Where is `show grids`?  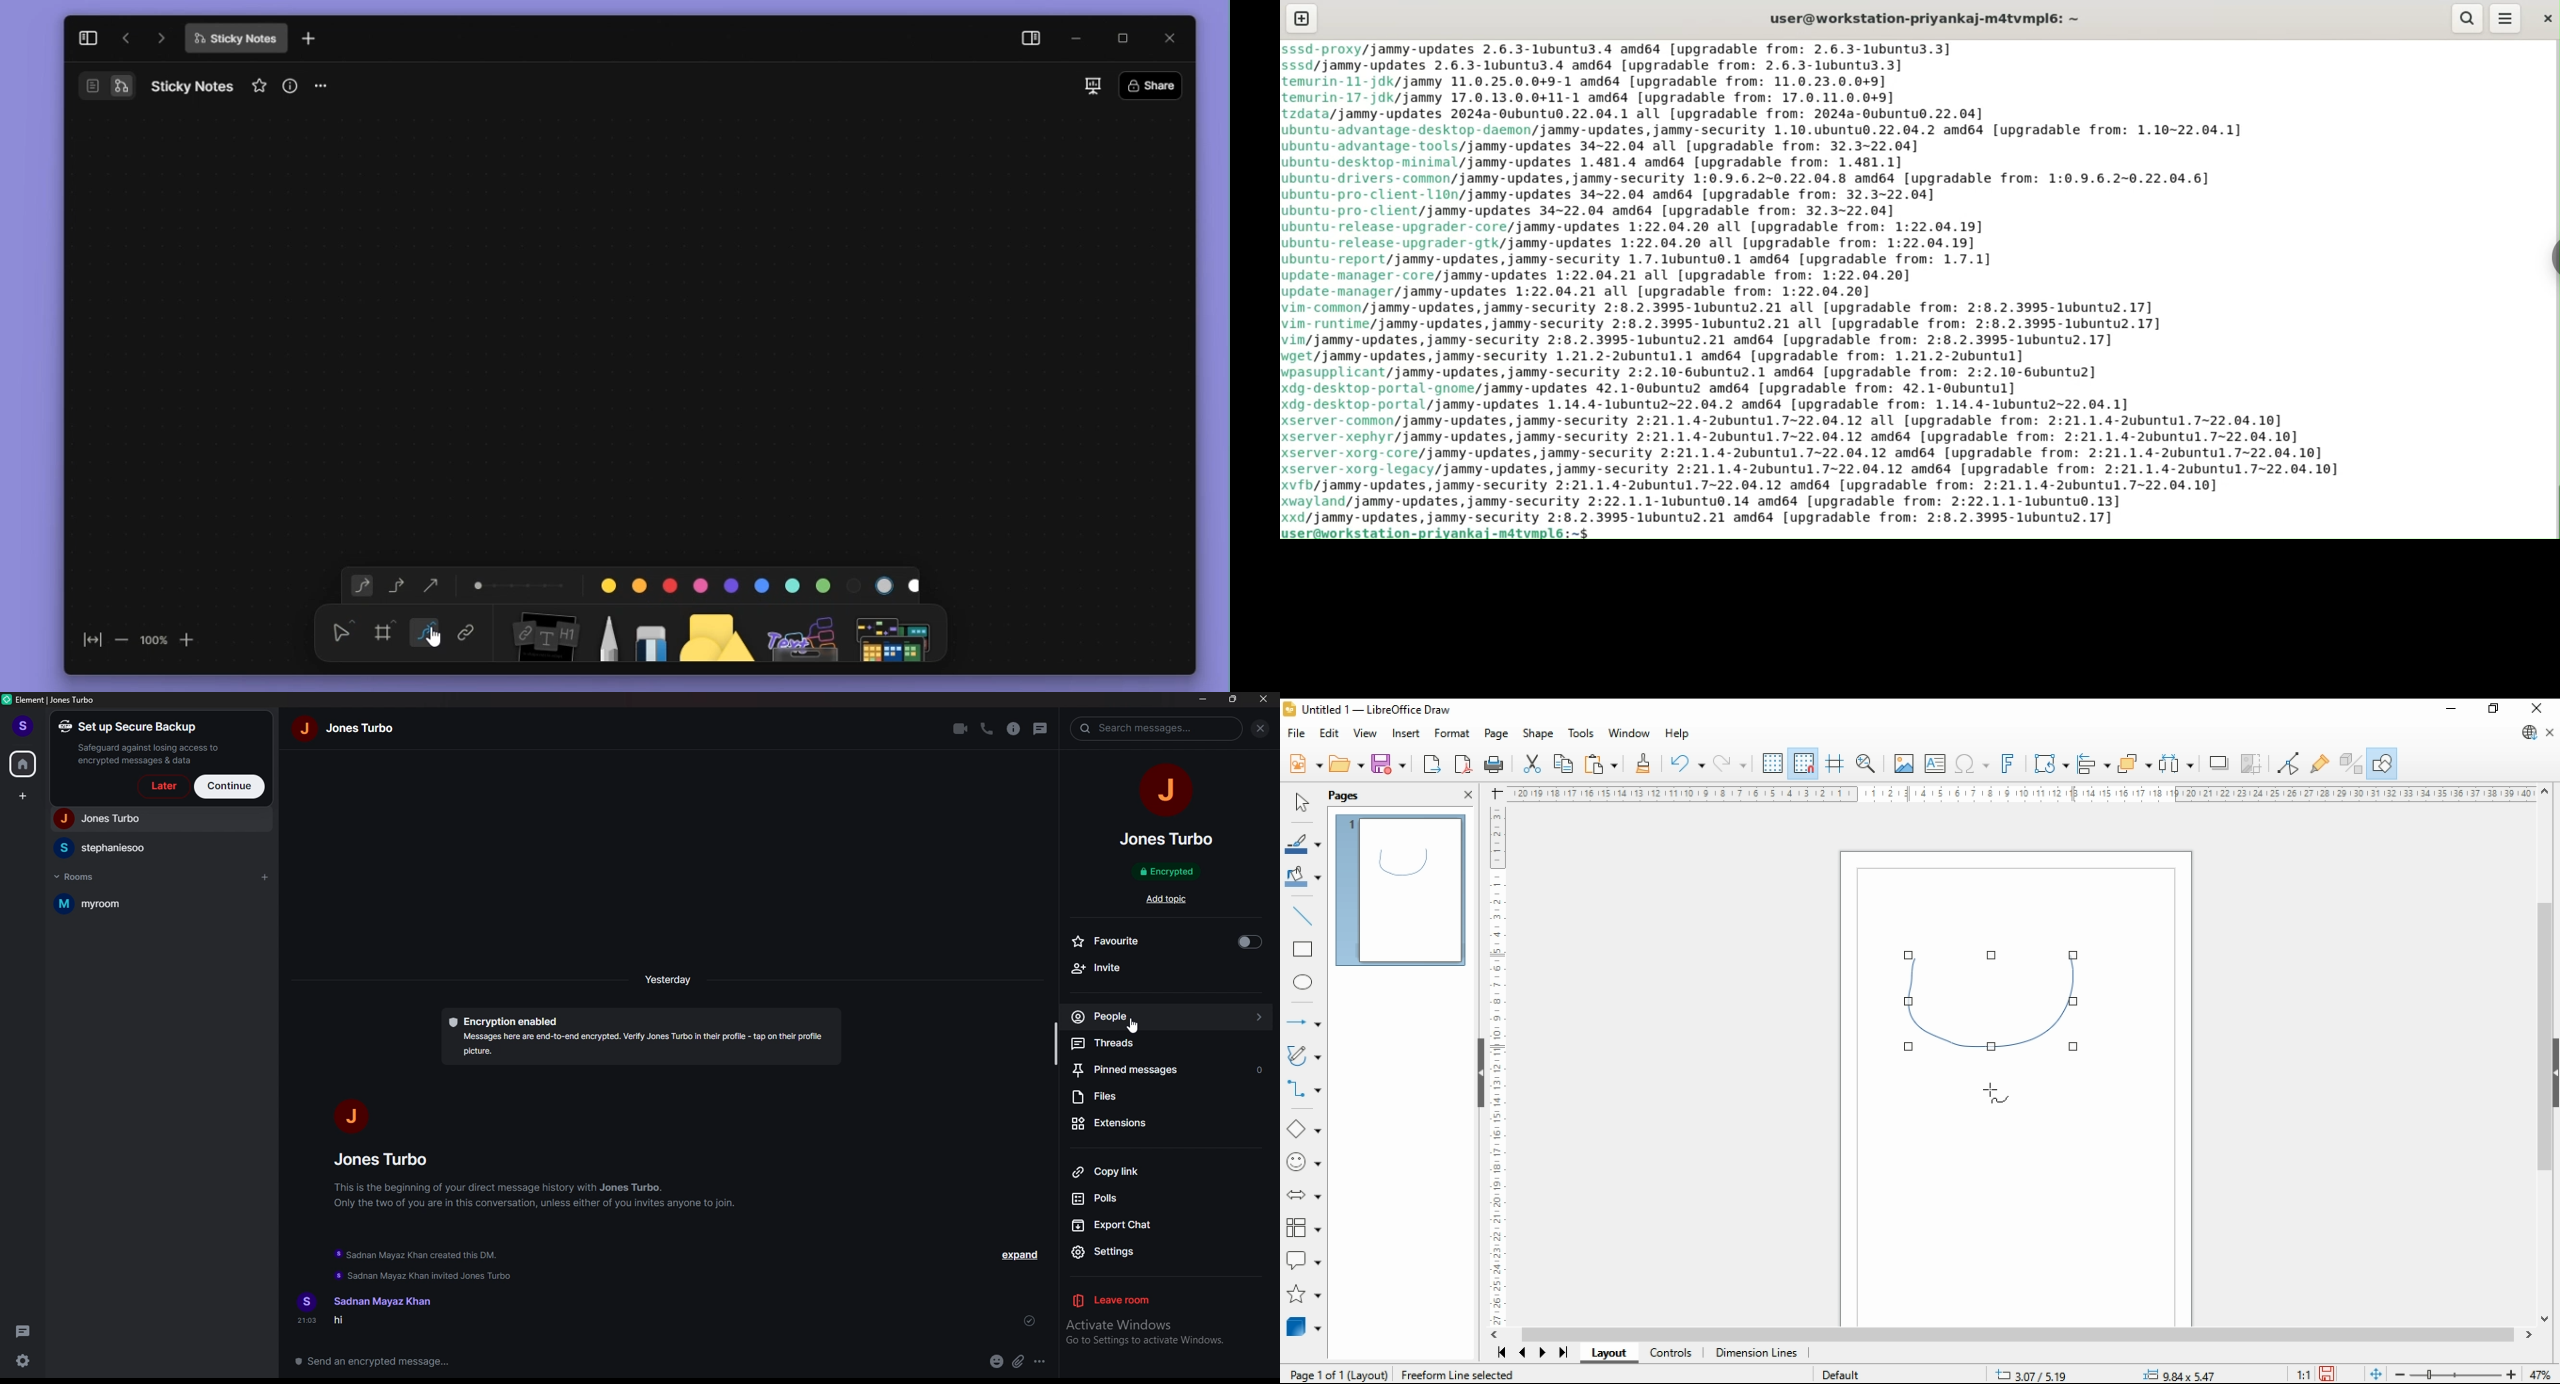 show grids is located at coordinates (1772, 763).